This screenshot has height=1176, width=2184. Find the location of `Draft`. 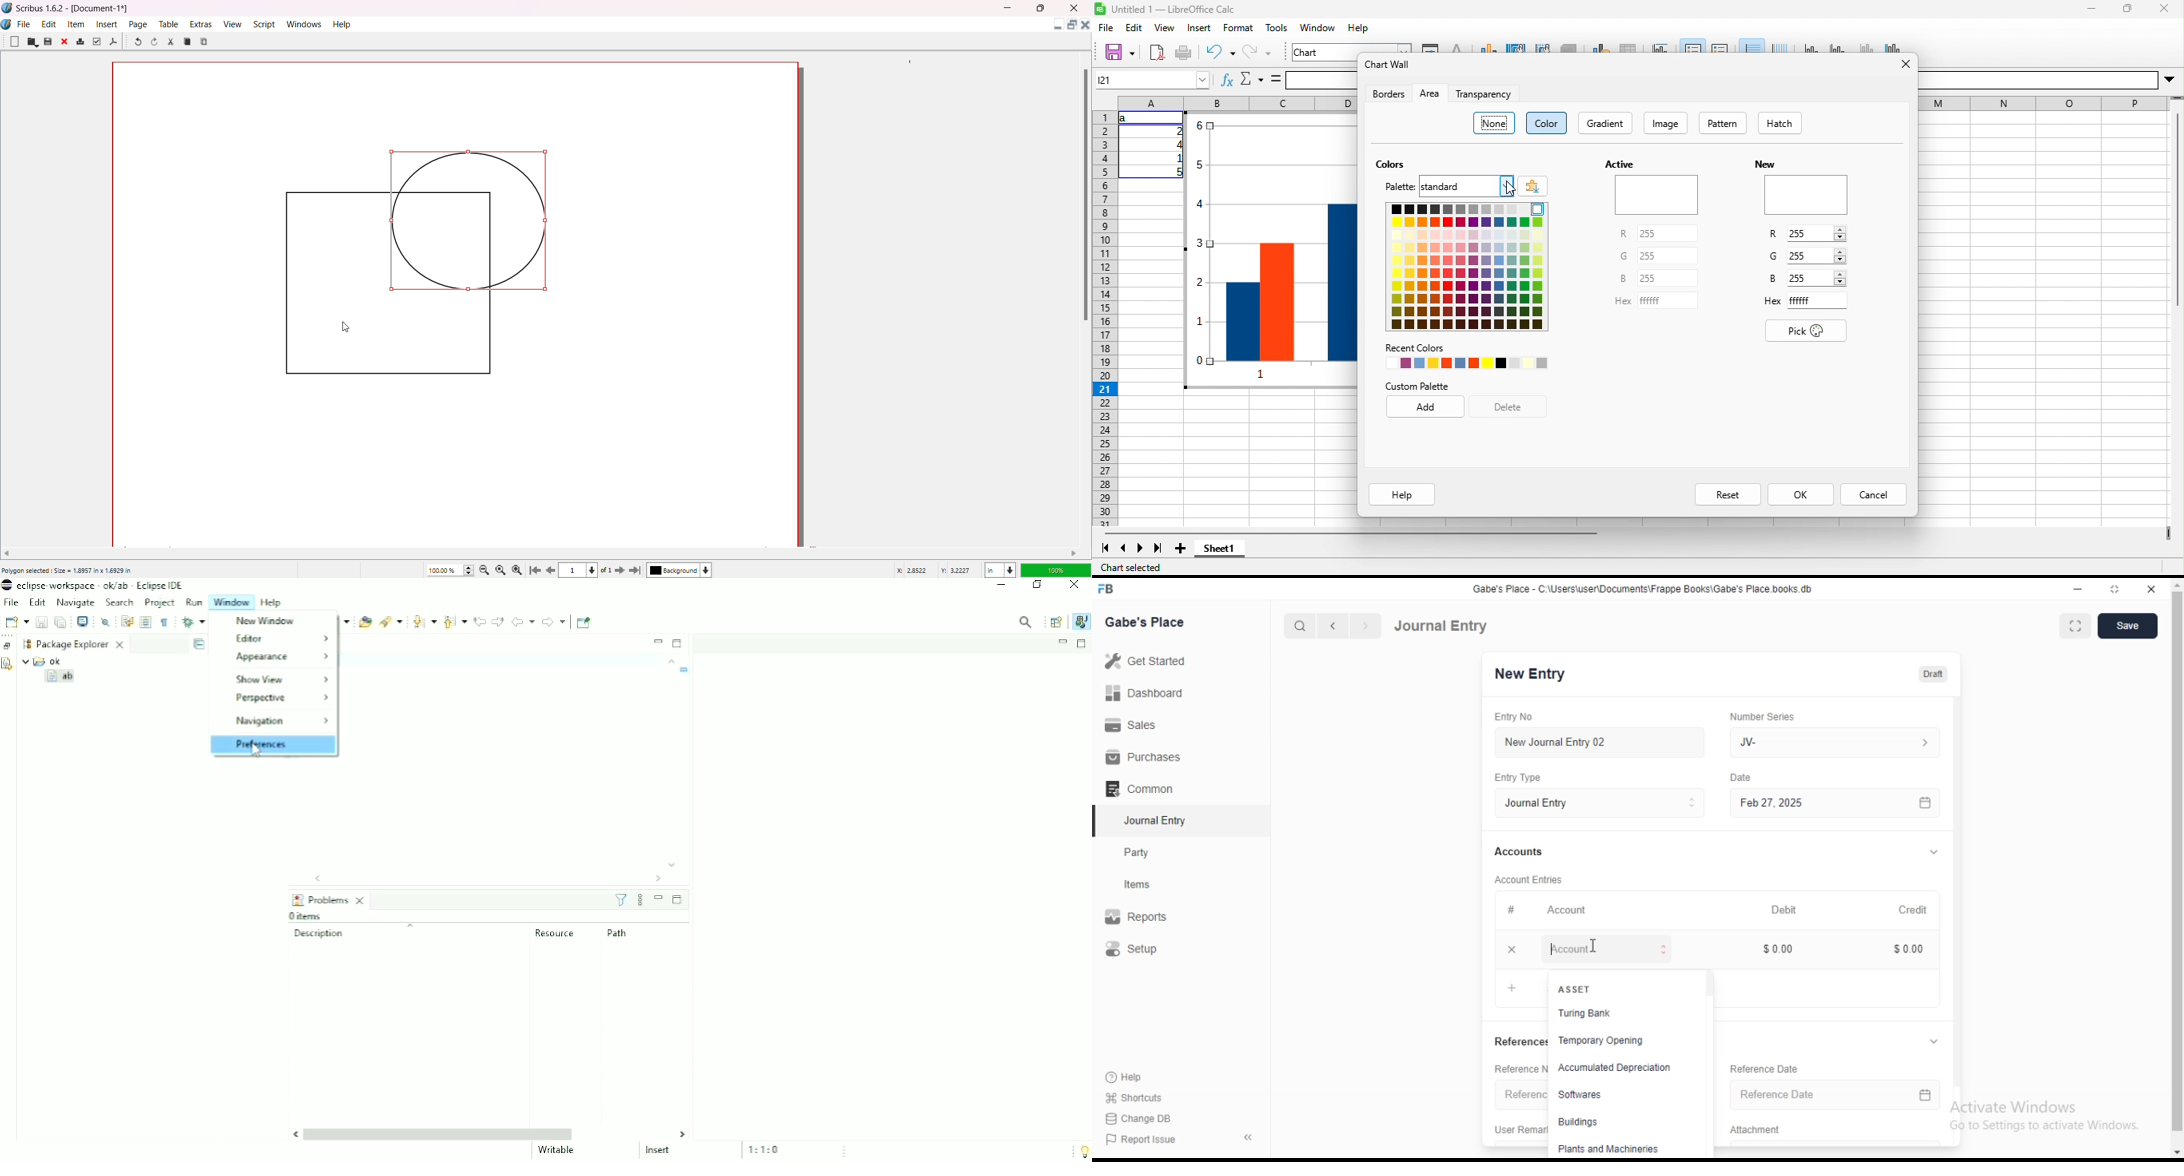

Draft is located at coordinates (1936, 674).